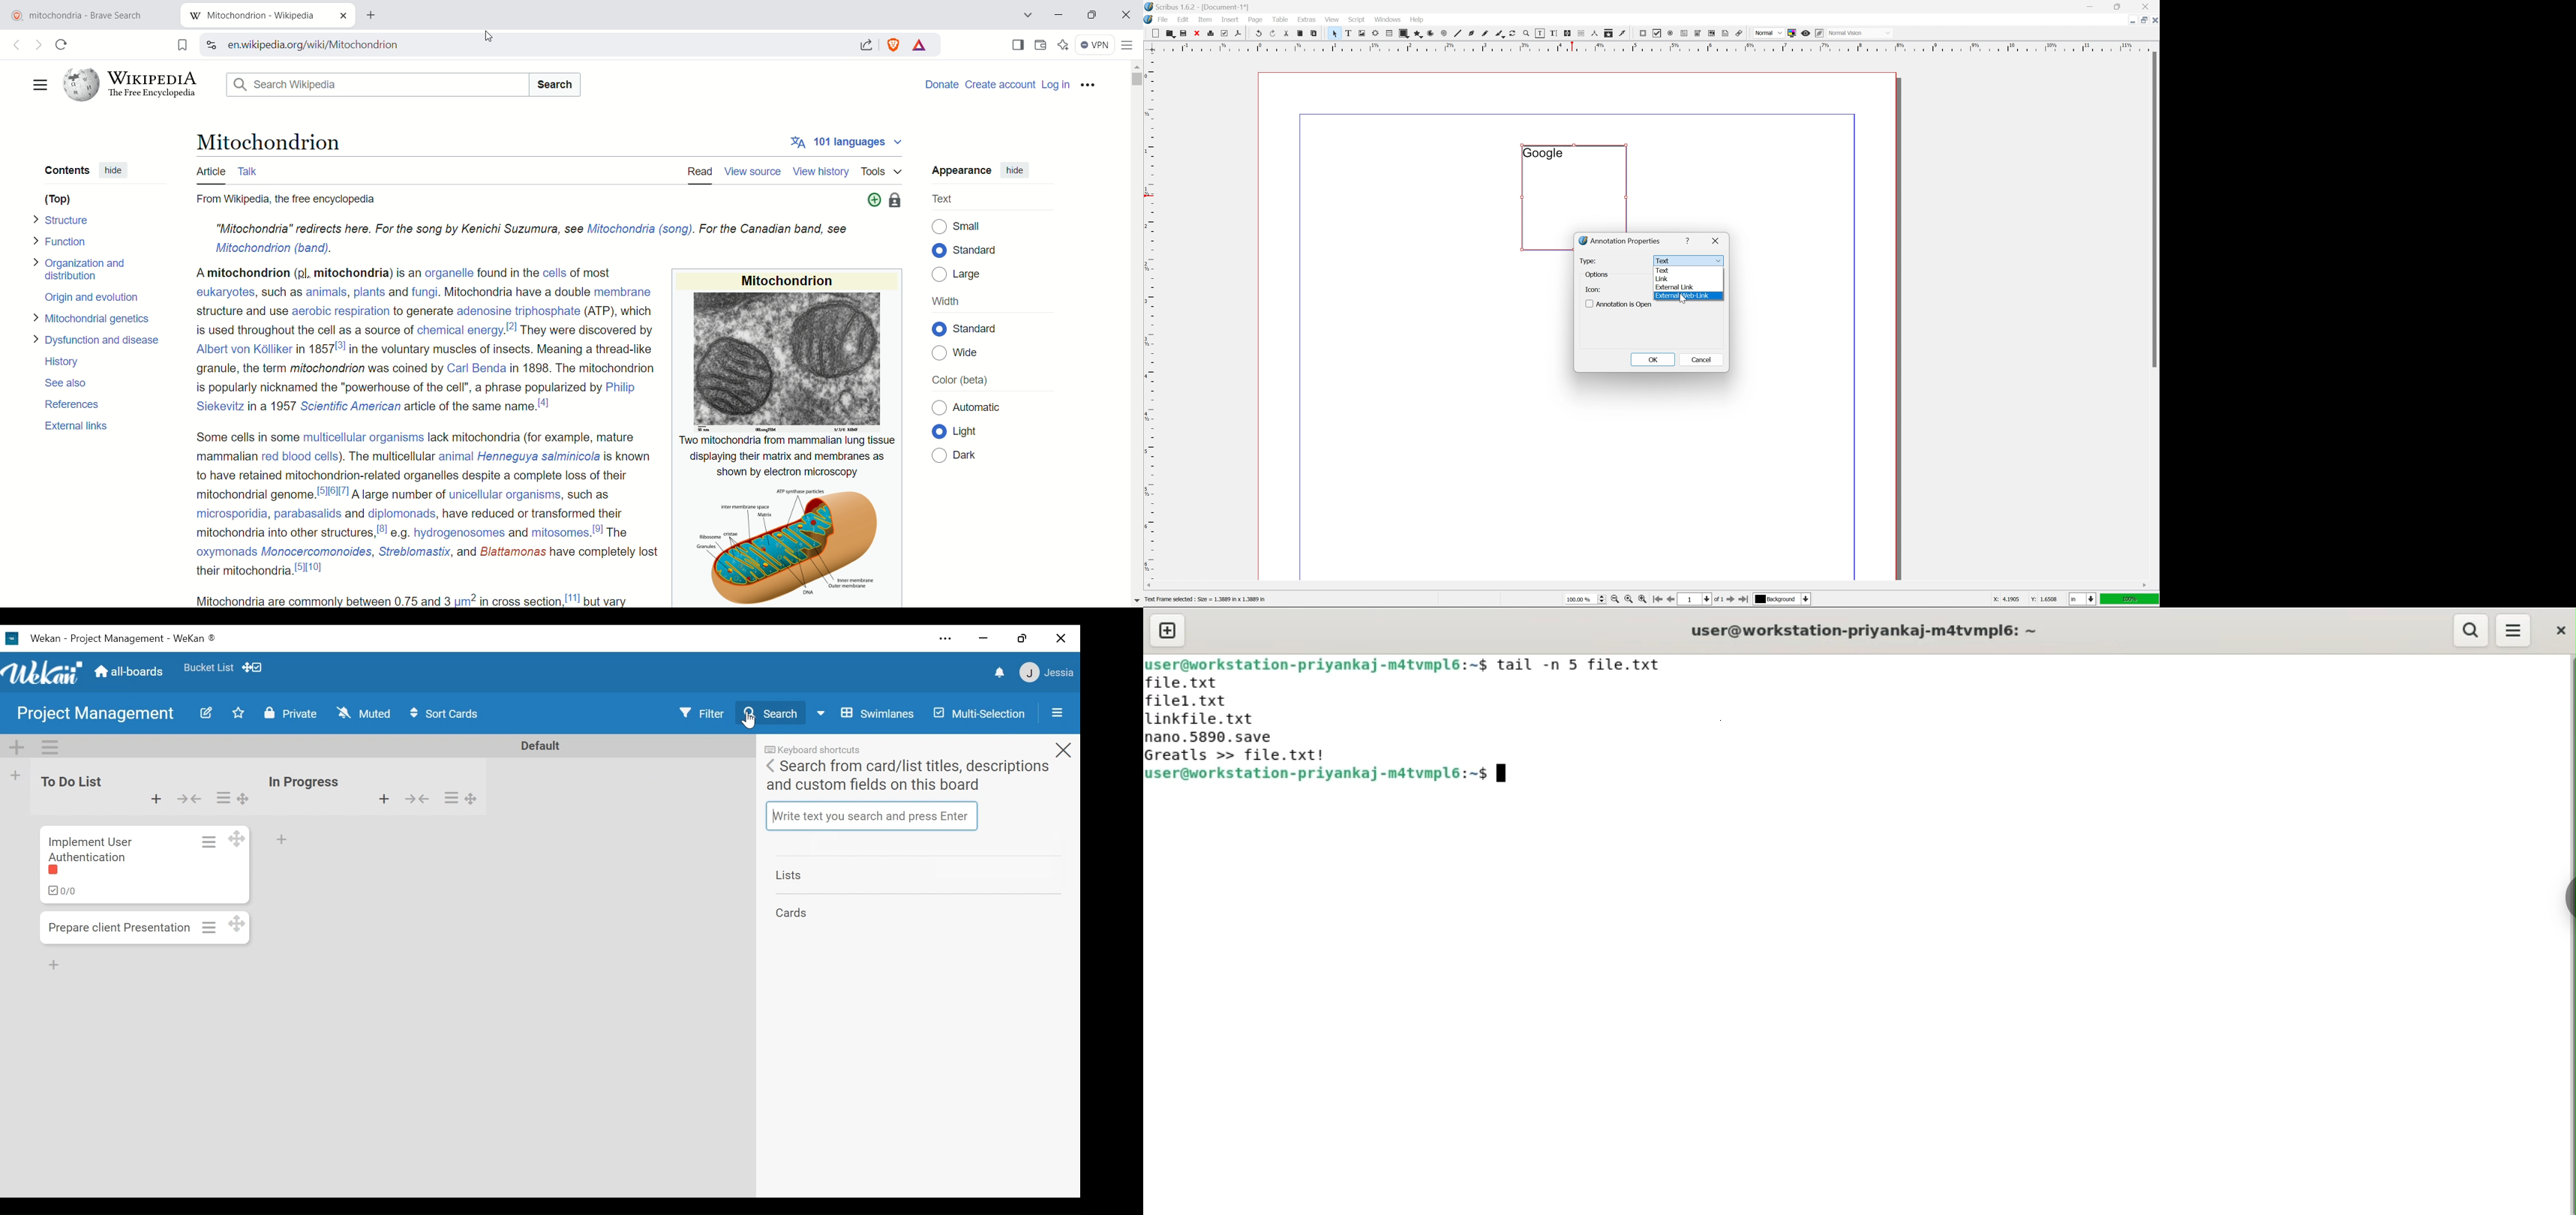  Describe the element at coordinates (66, 362) in the screenshot. I see `History` at that location.